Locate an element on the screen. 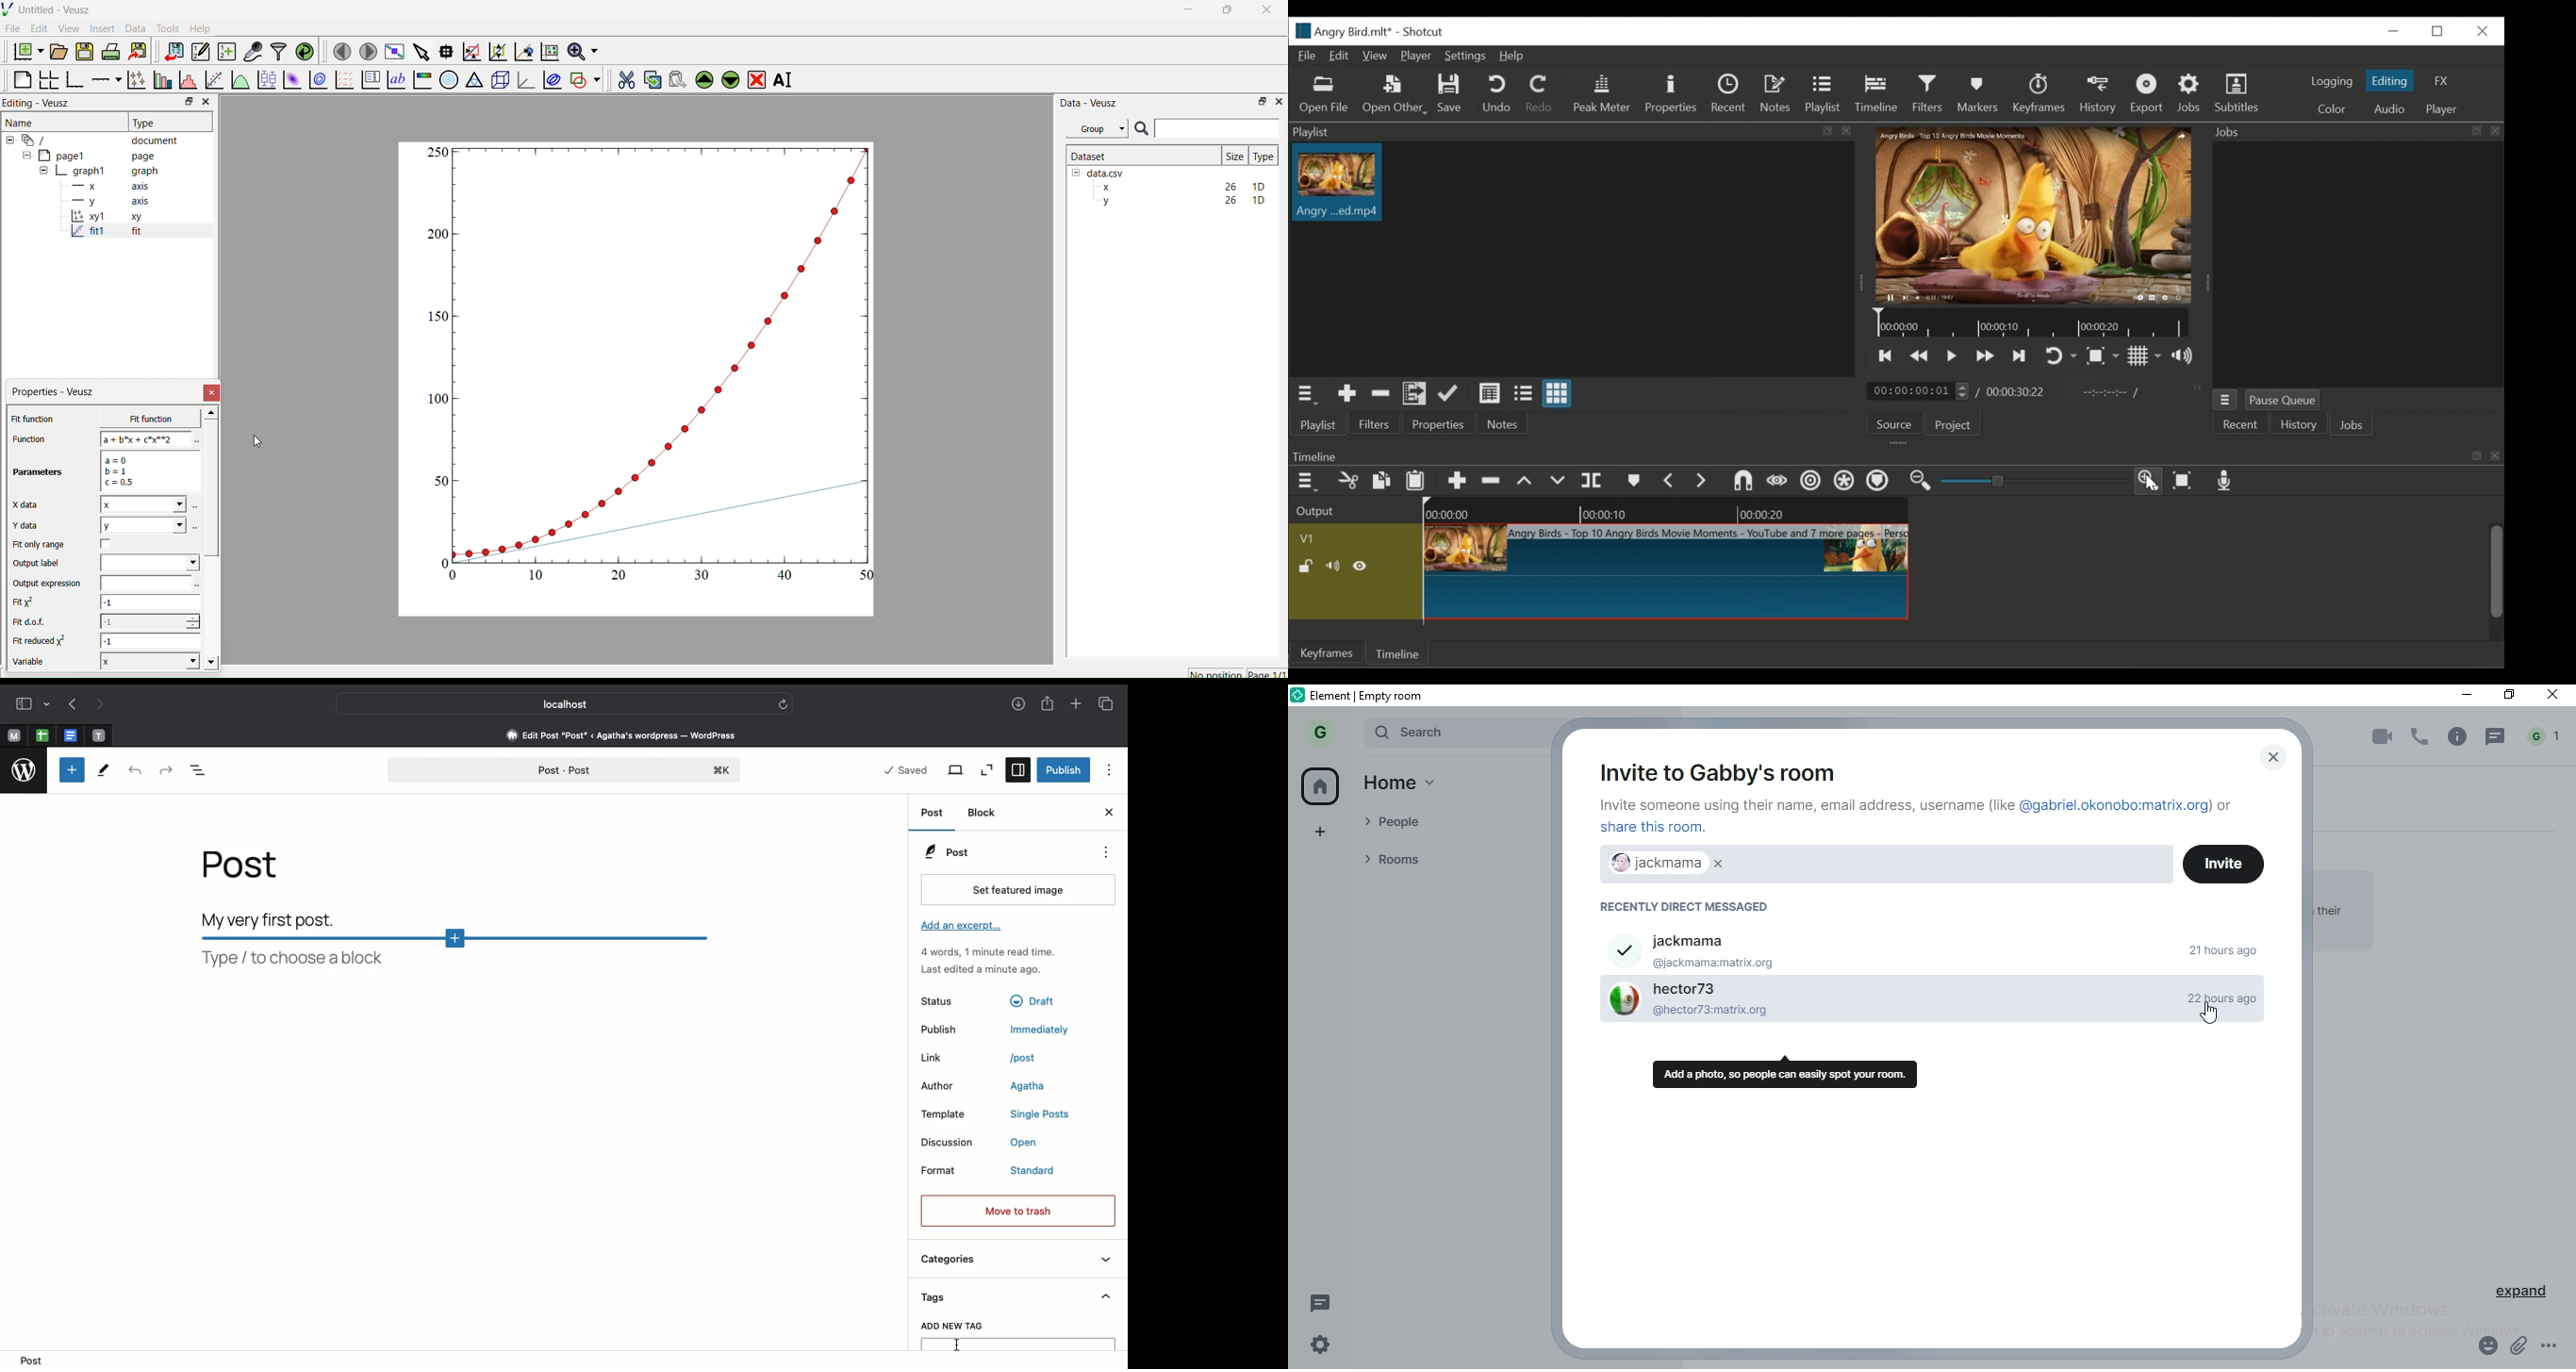 The width and height of the screenshot is (2576, 1372). Edit is located at coordinates (1339, 56).